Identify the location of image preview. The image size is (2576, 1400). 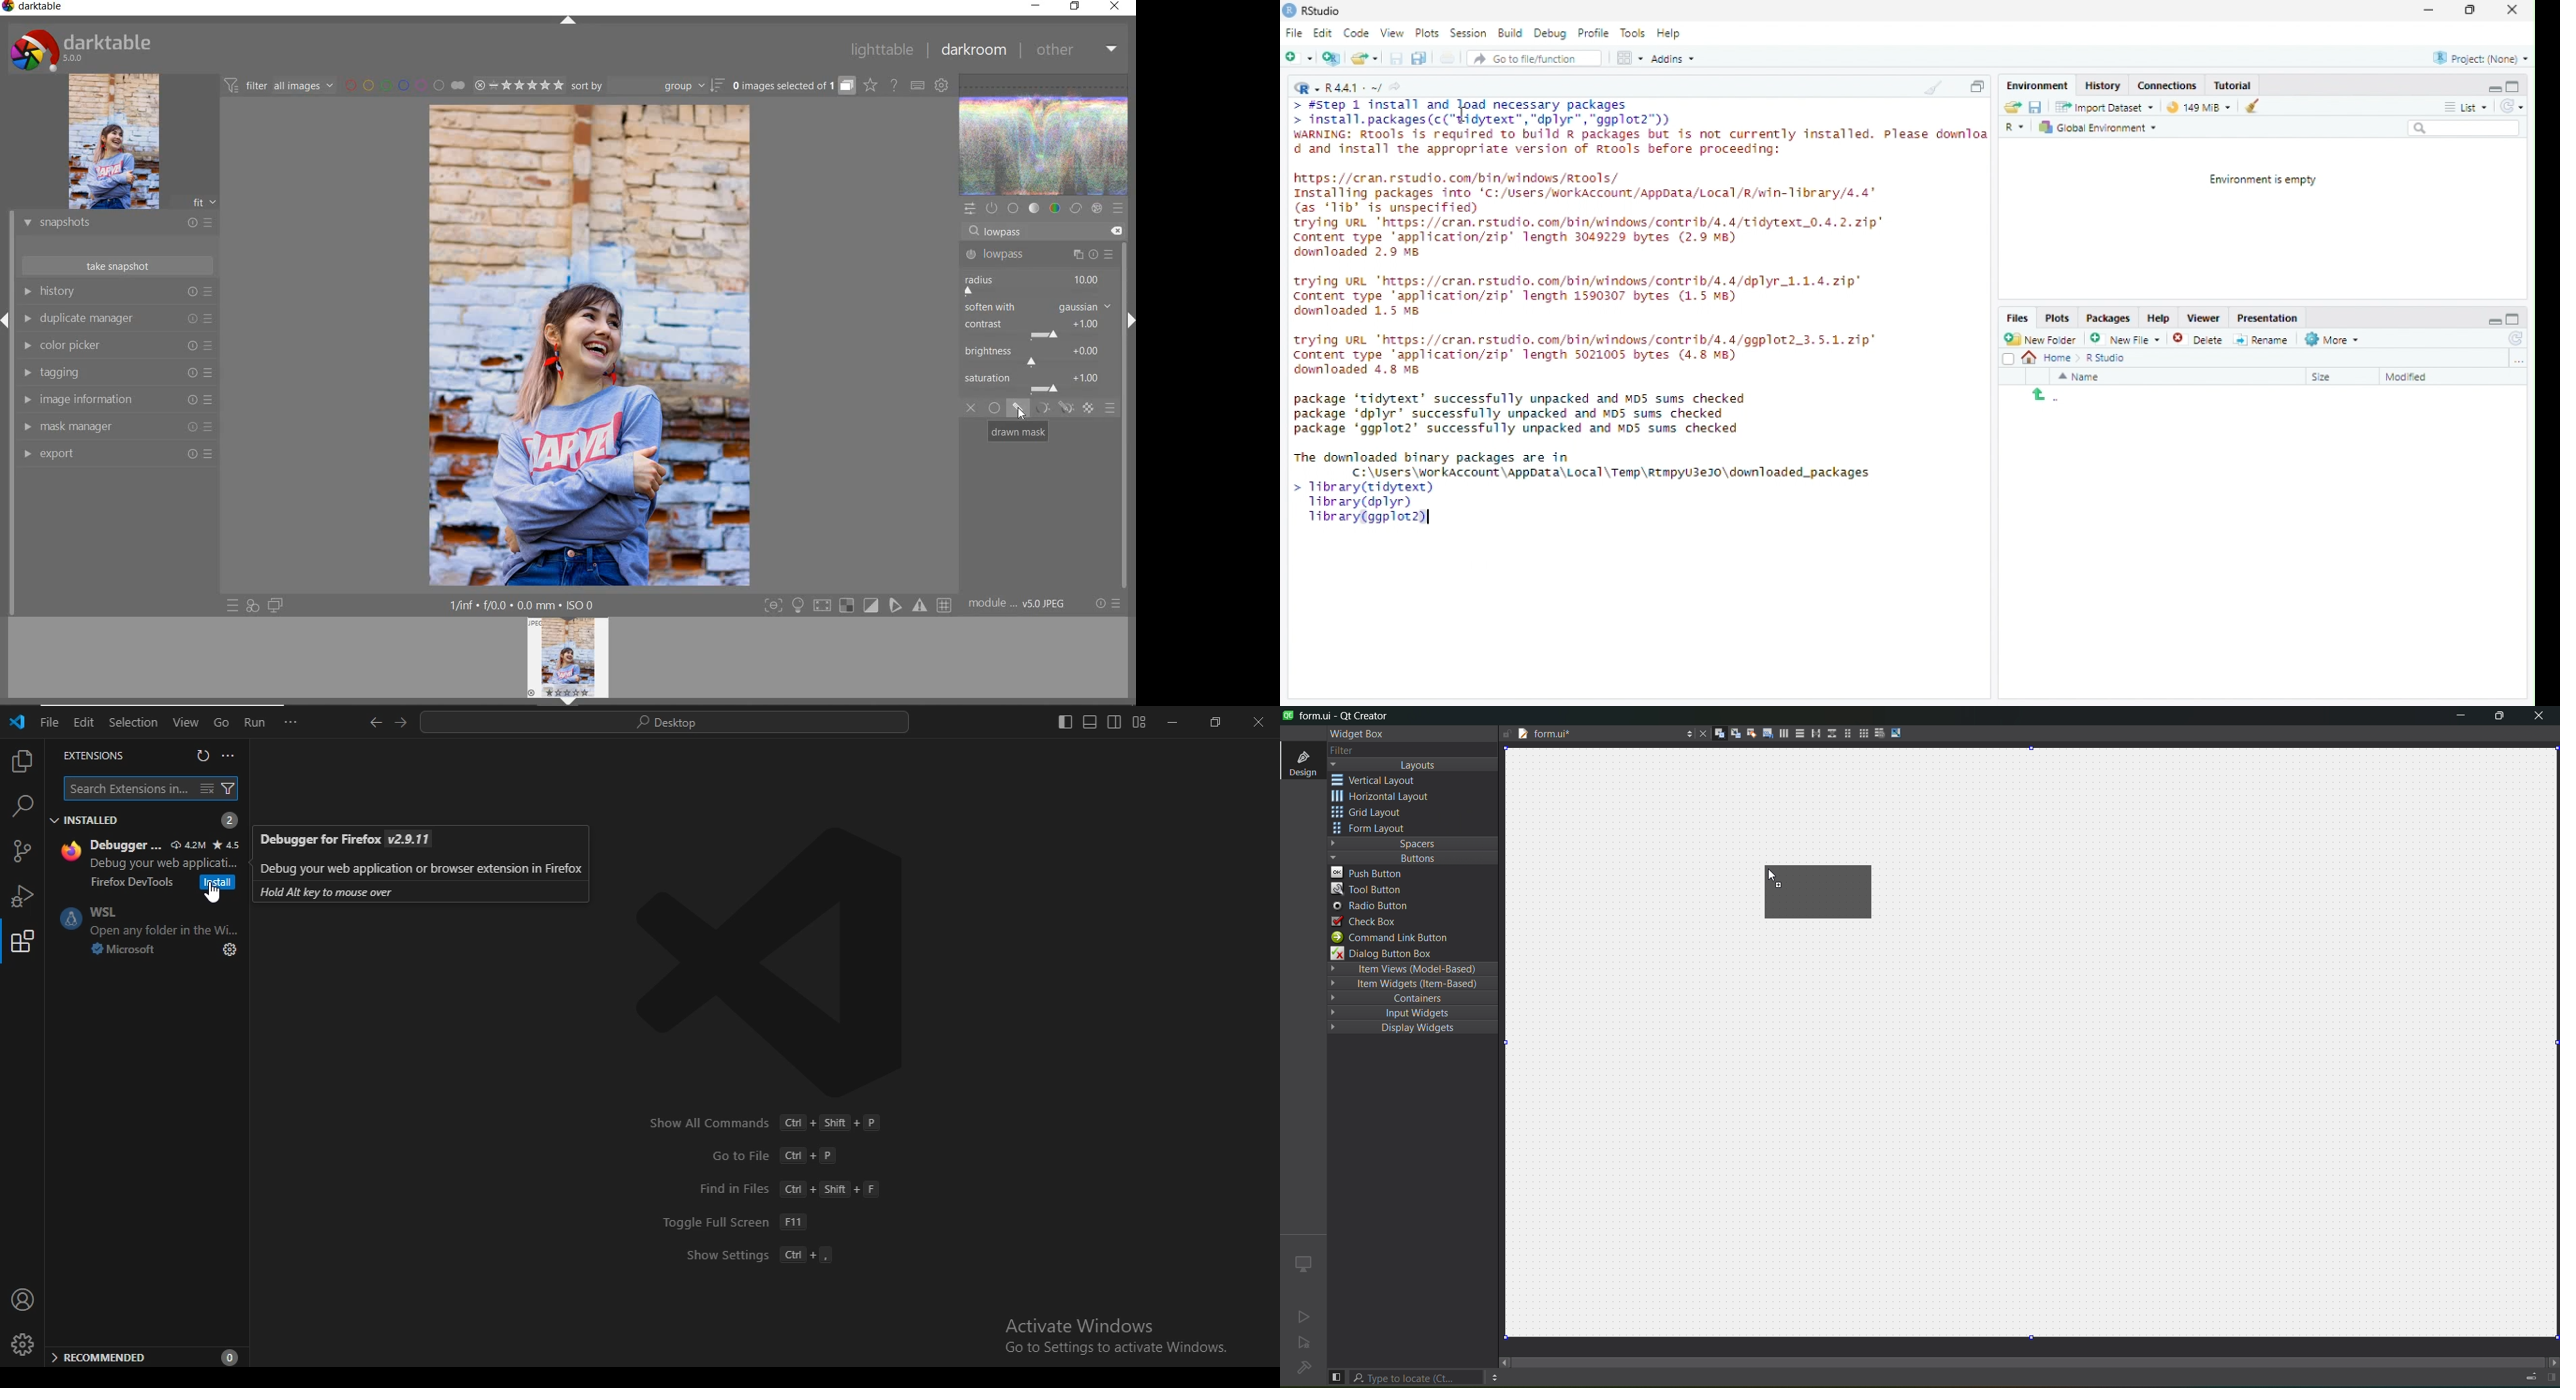
(134, 142).